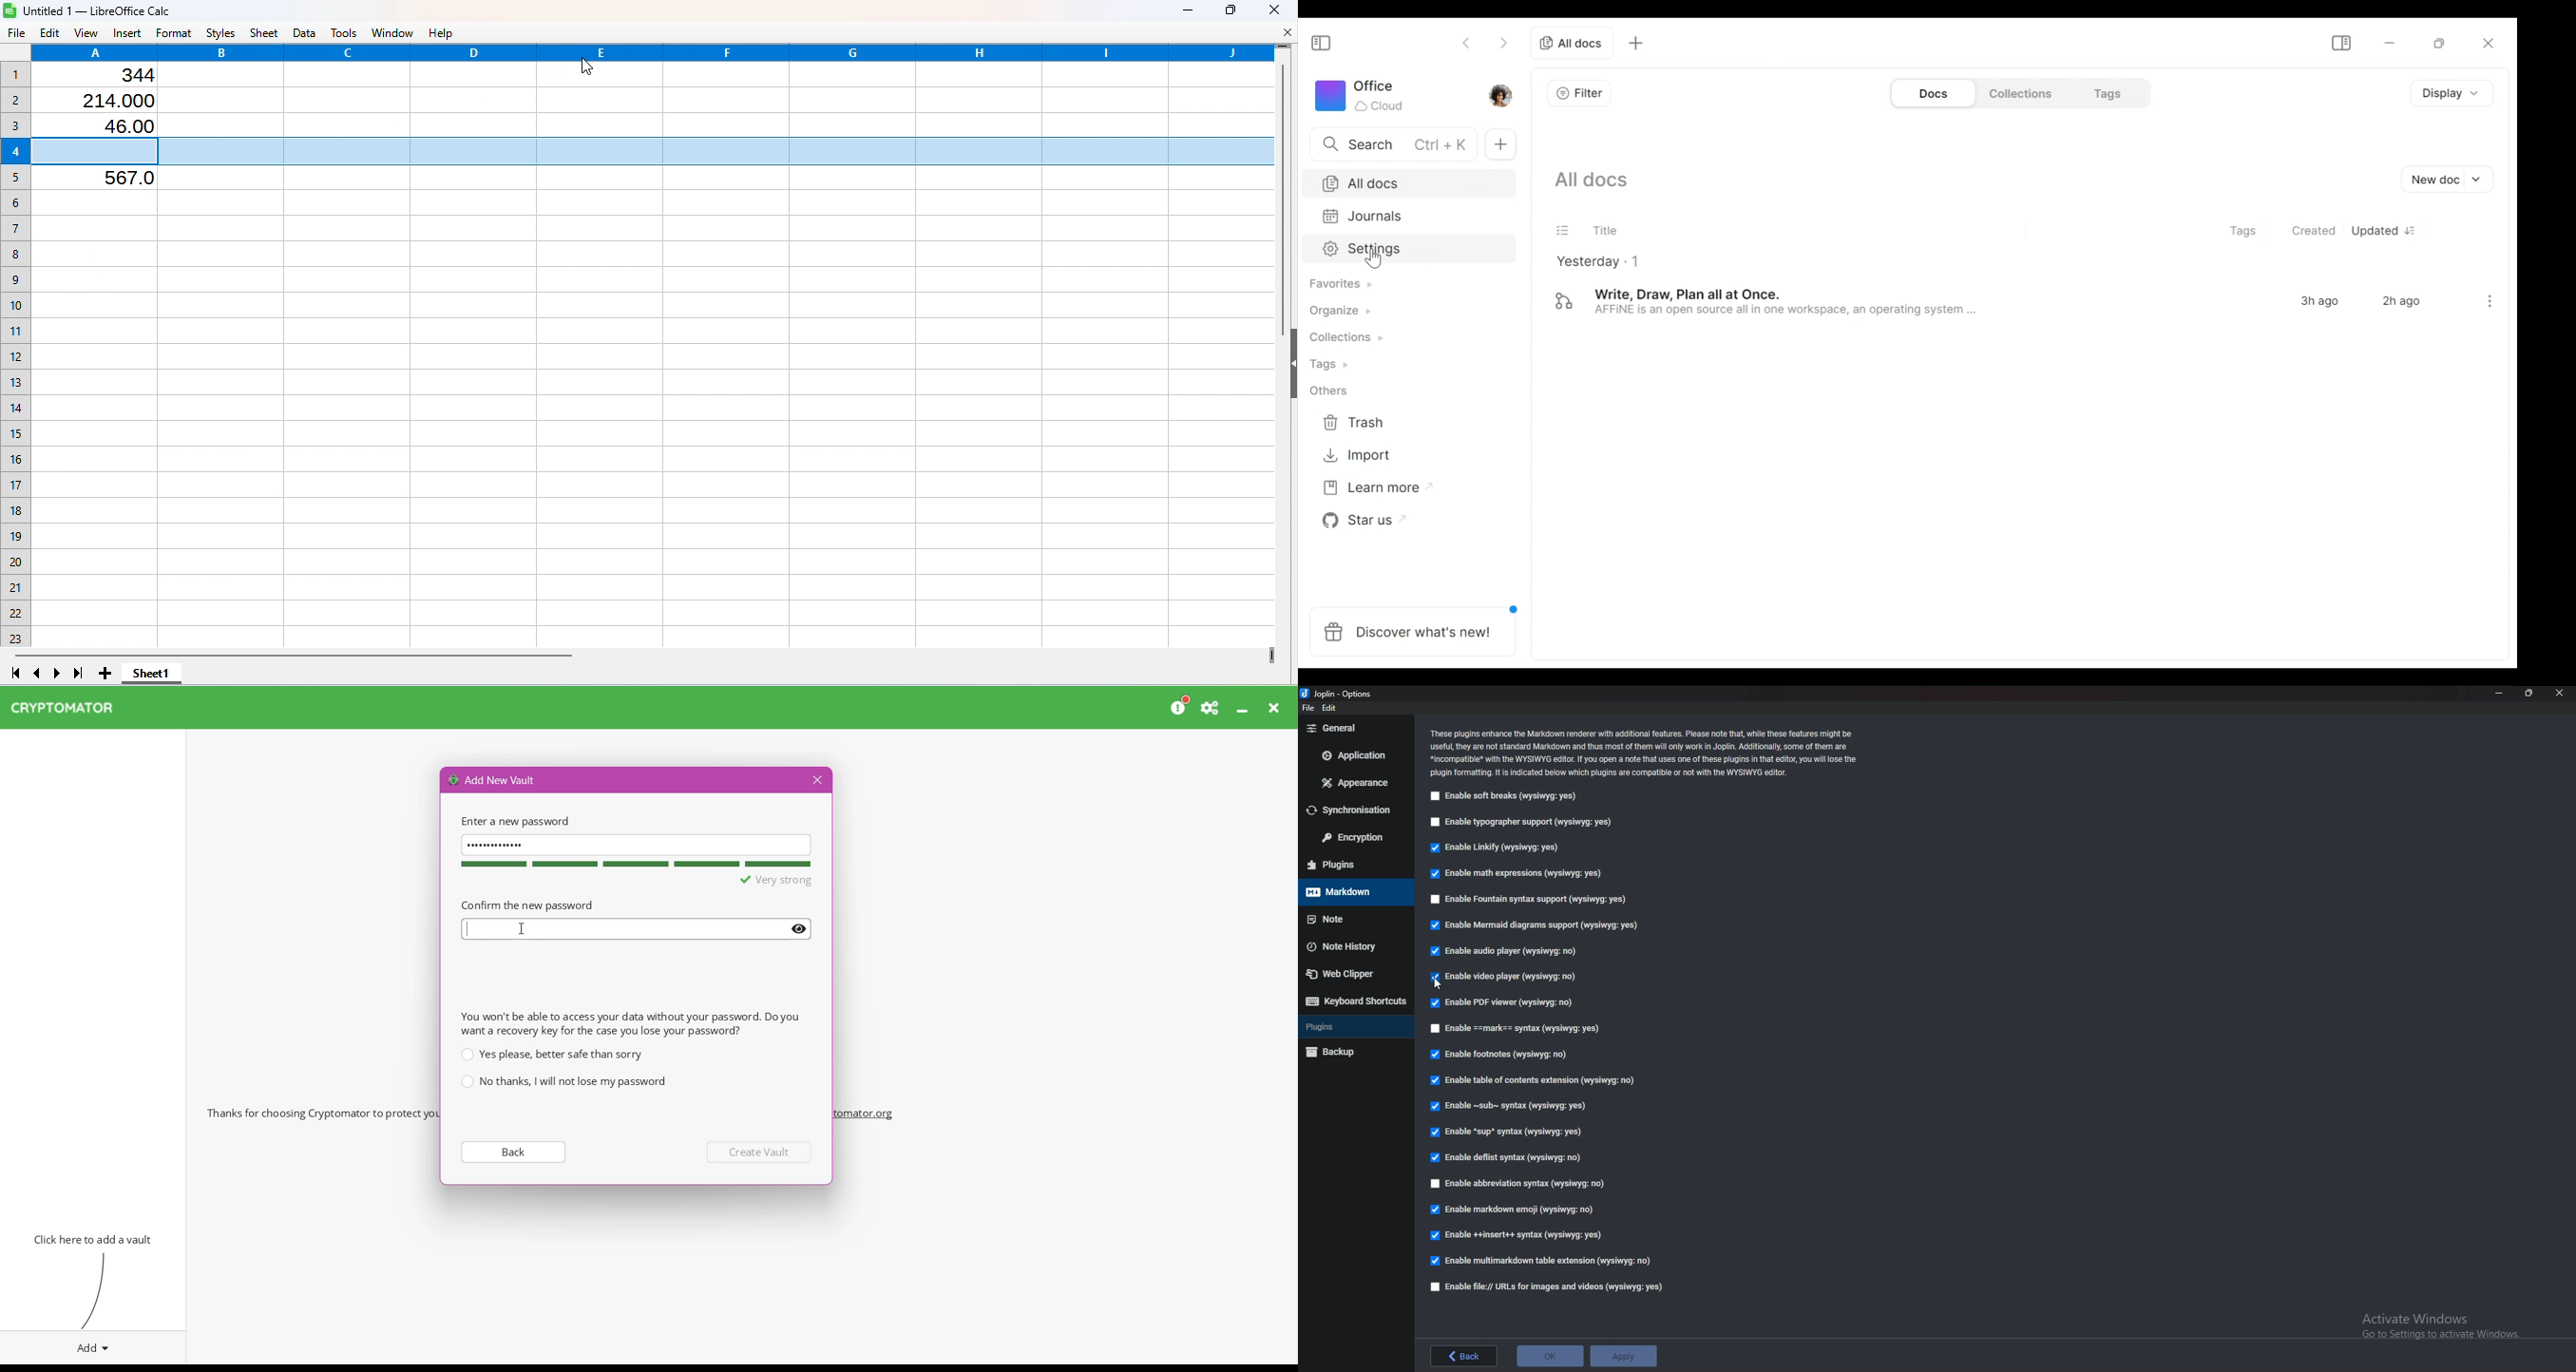 Image resolution: width=2576 pixels, height=1372 pixels. I want to click on joplin, so click(1339, 693).